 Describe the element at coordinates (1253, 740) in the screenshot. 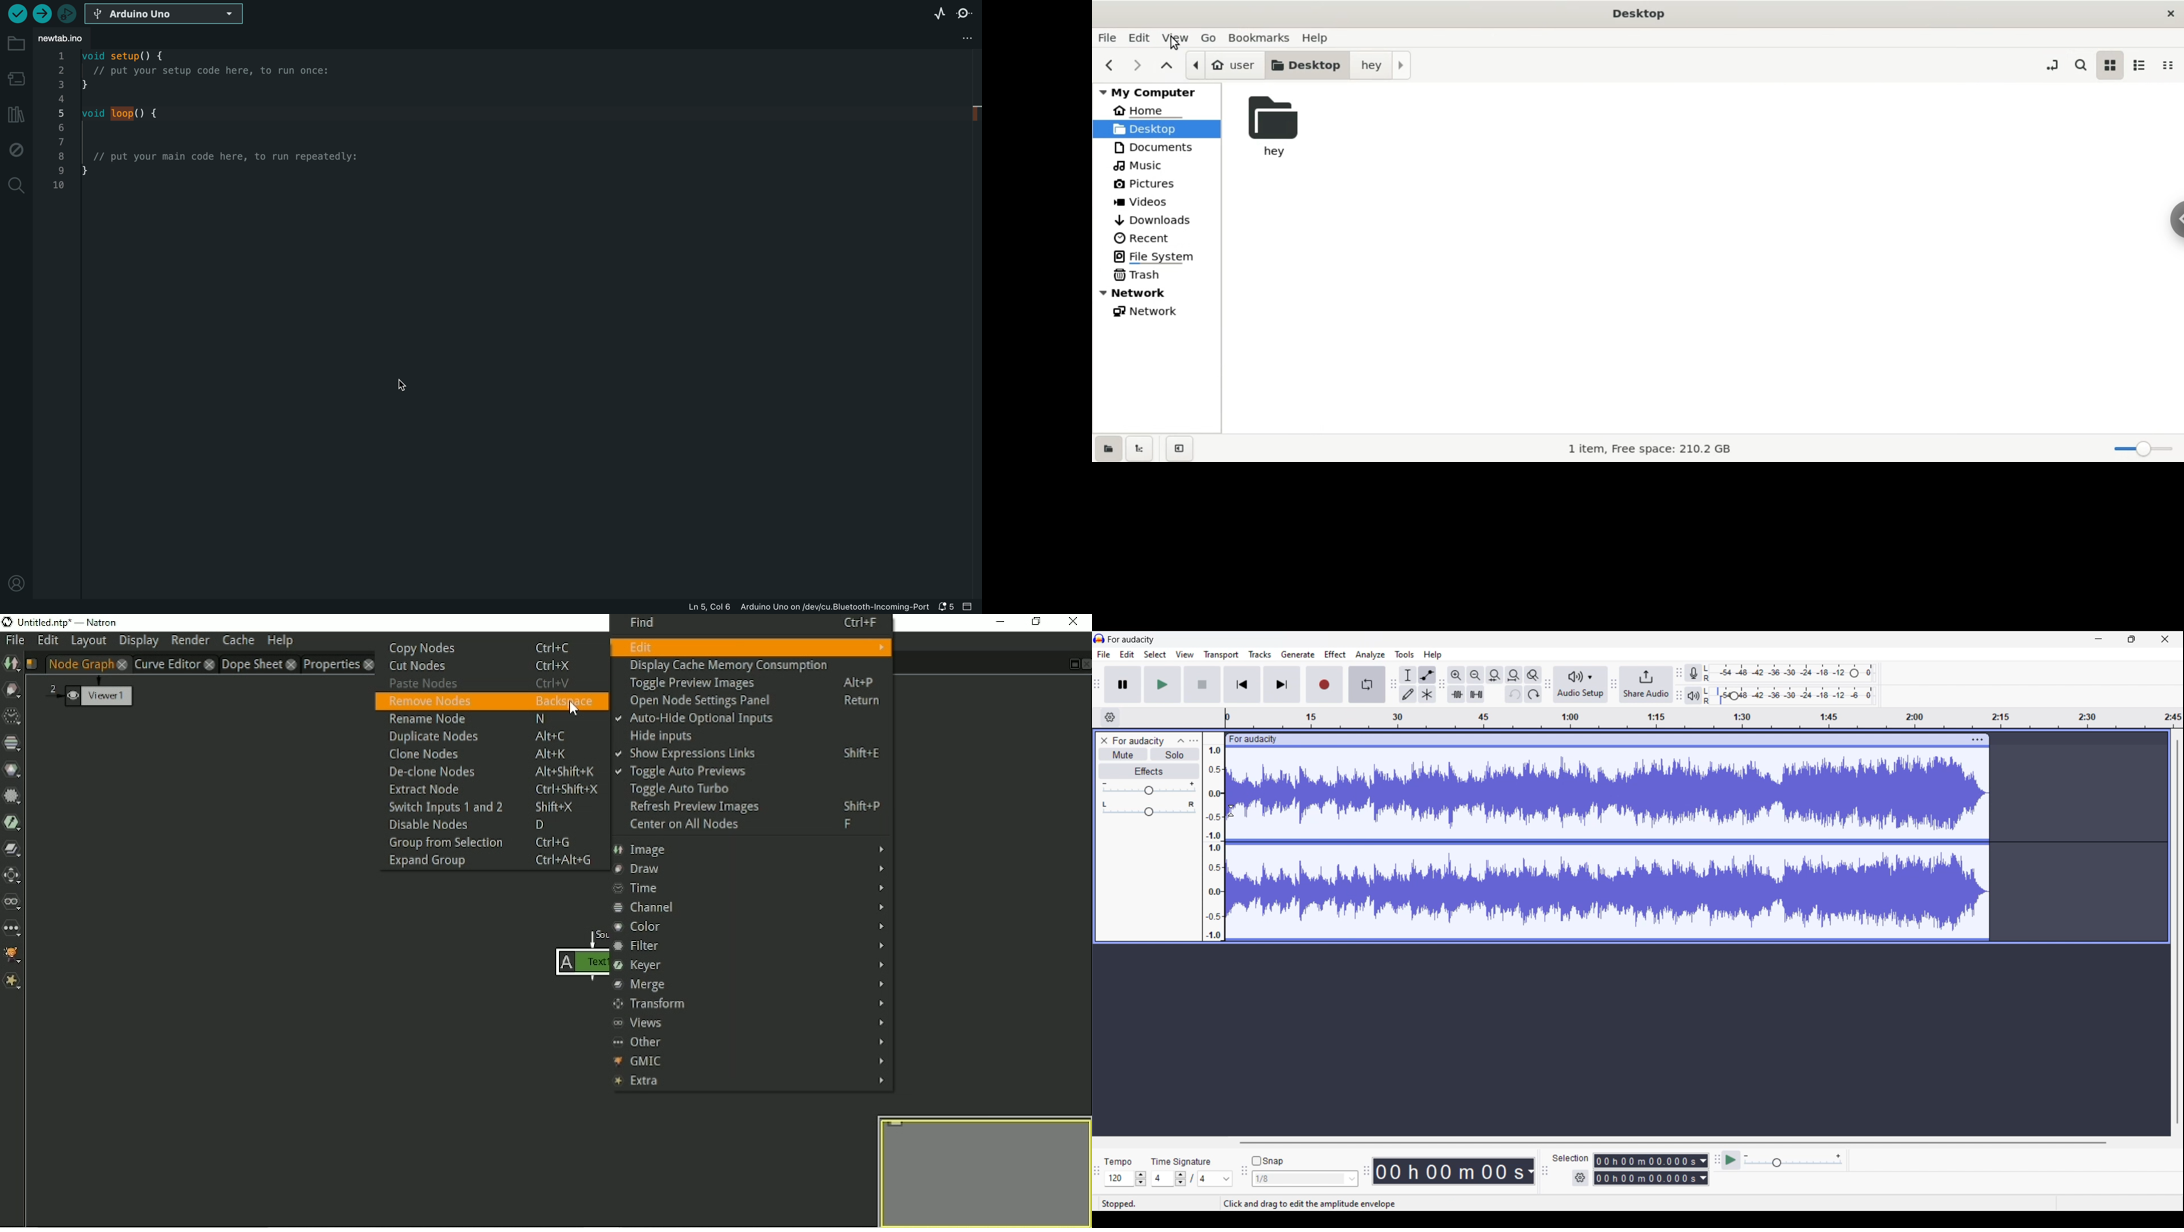

I see `for audacity` at that location.